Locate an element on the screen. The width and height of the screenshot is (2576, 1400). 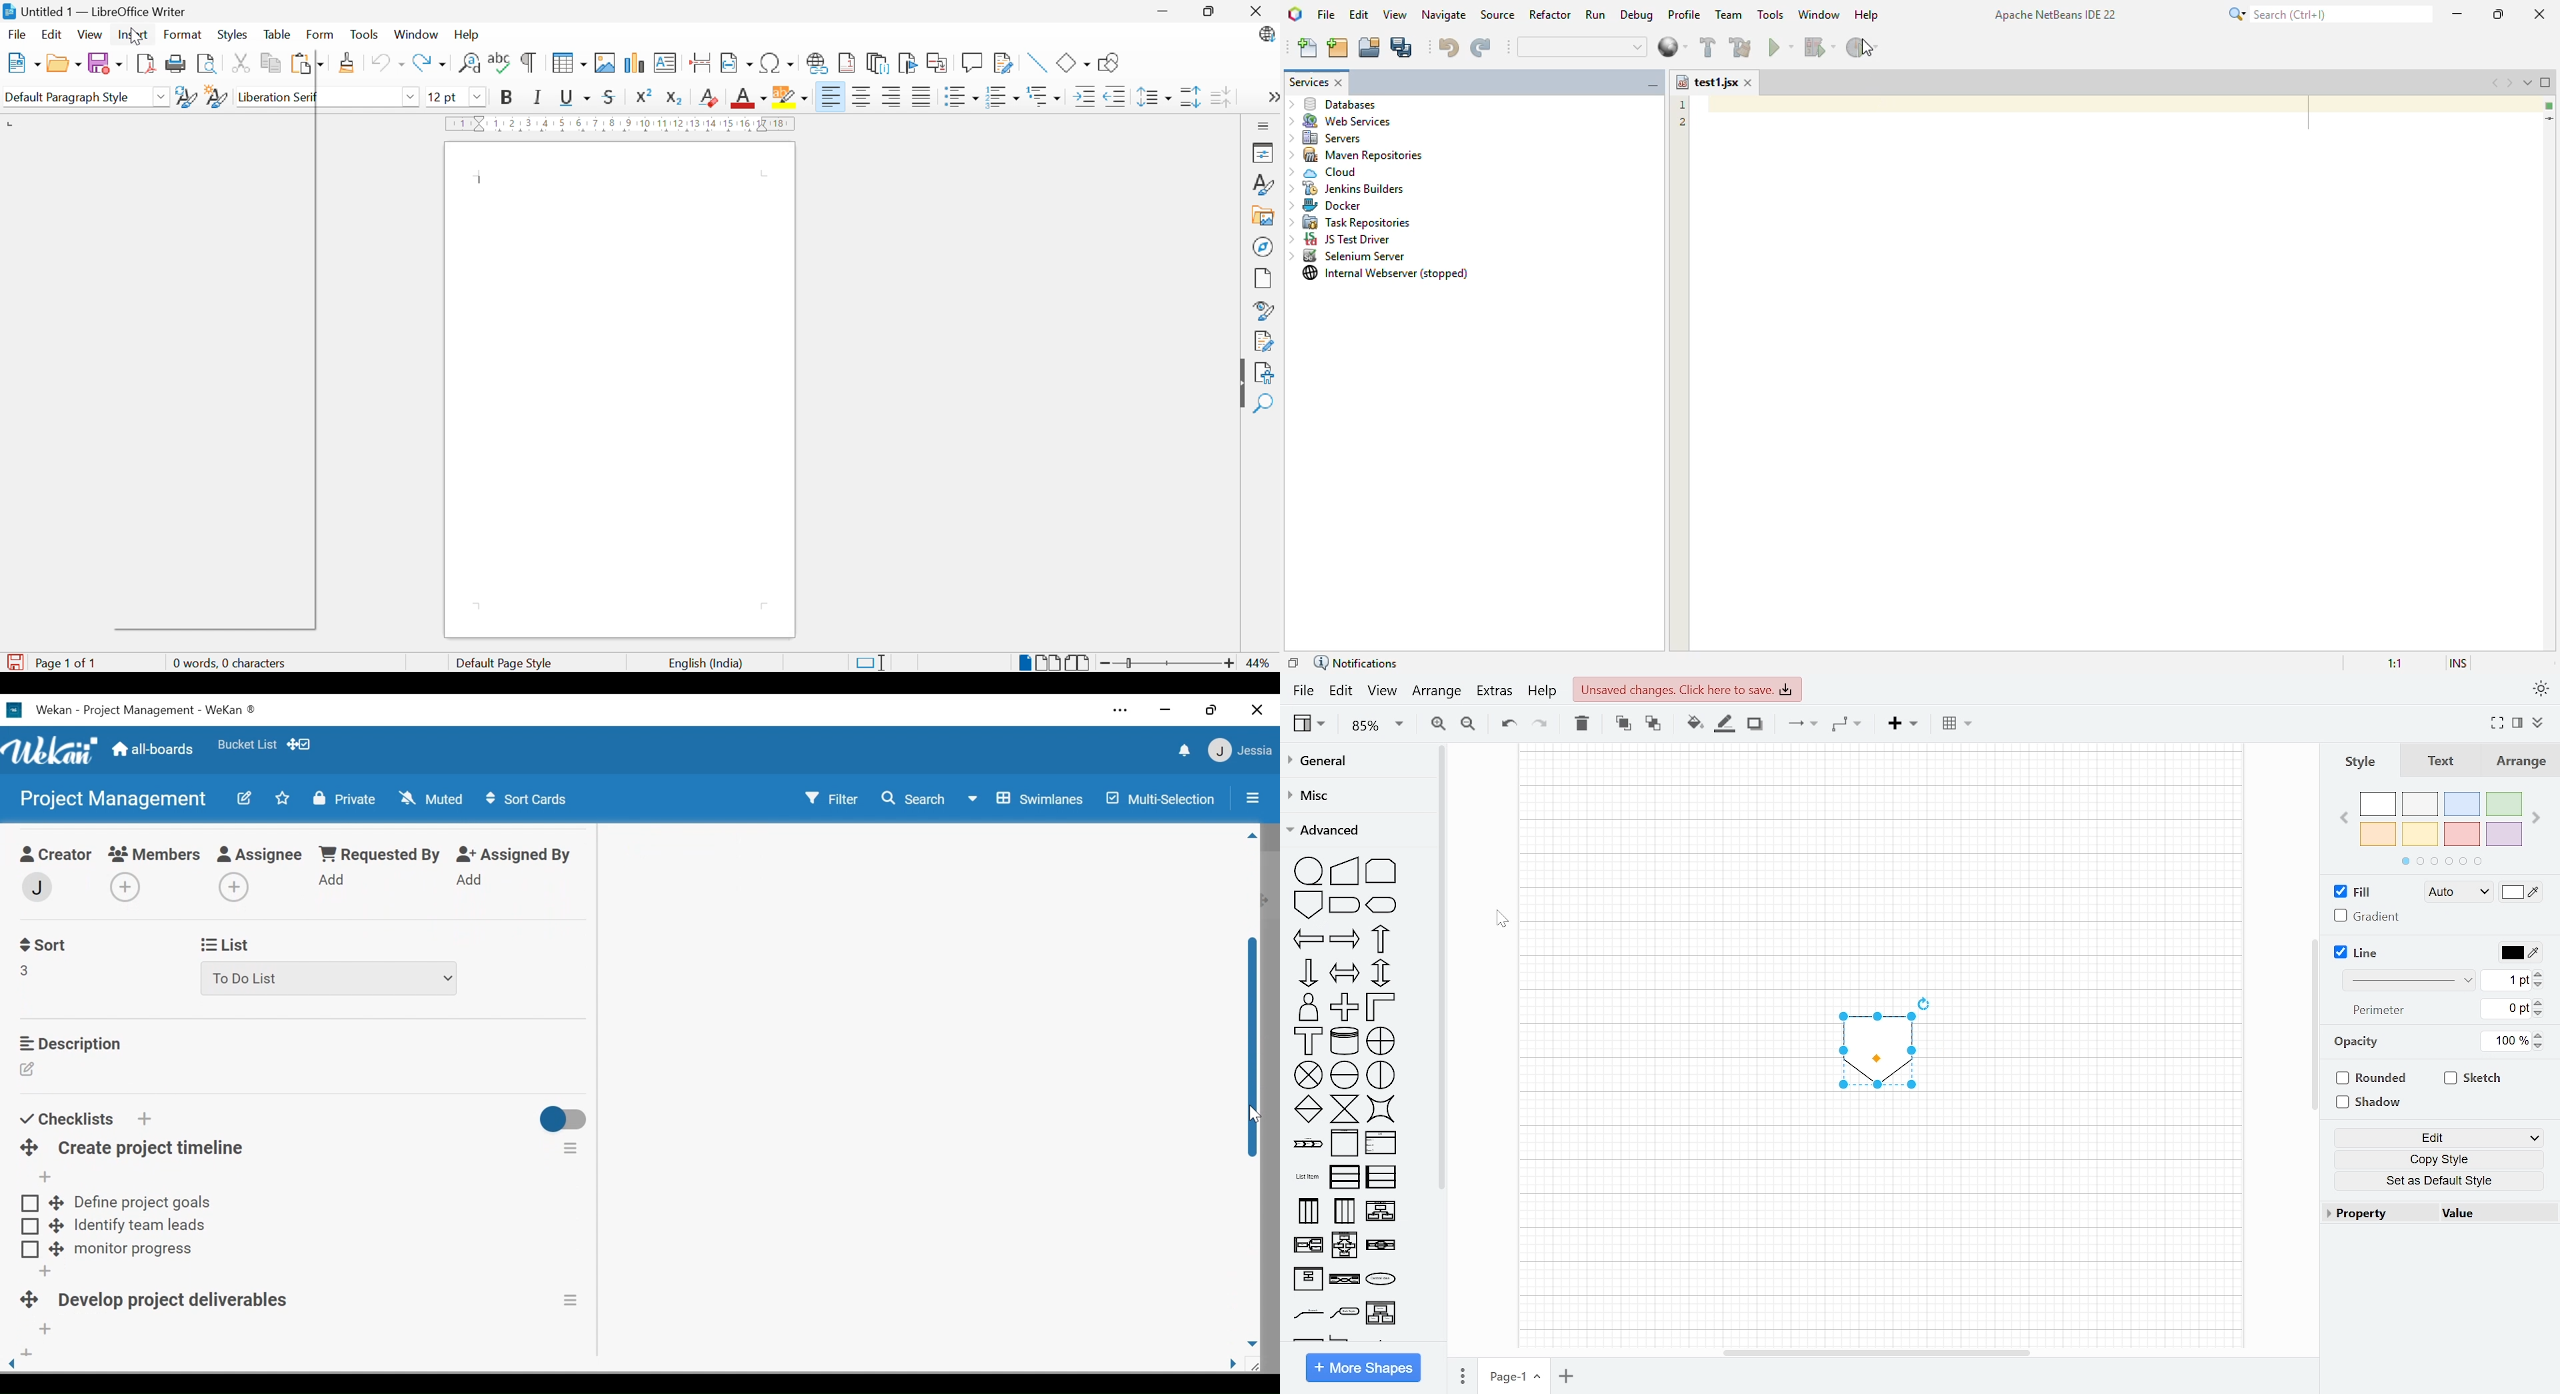
Page-1 is located at coordinates (1514, 1374).